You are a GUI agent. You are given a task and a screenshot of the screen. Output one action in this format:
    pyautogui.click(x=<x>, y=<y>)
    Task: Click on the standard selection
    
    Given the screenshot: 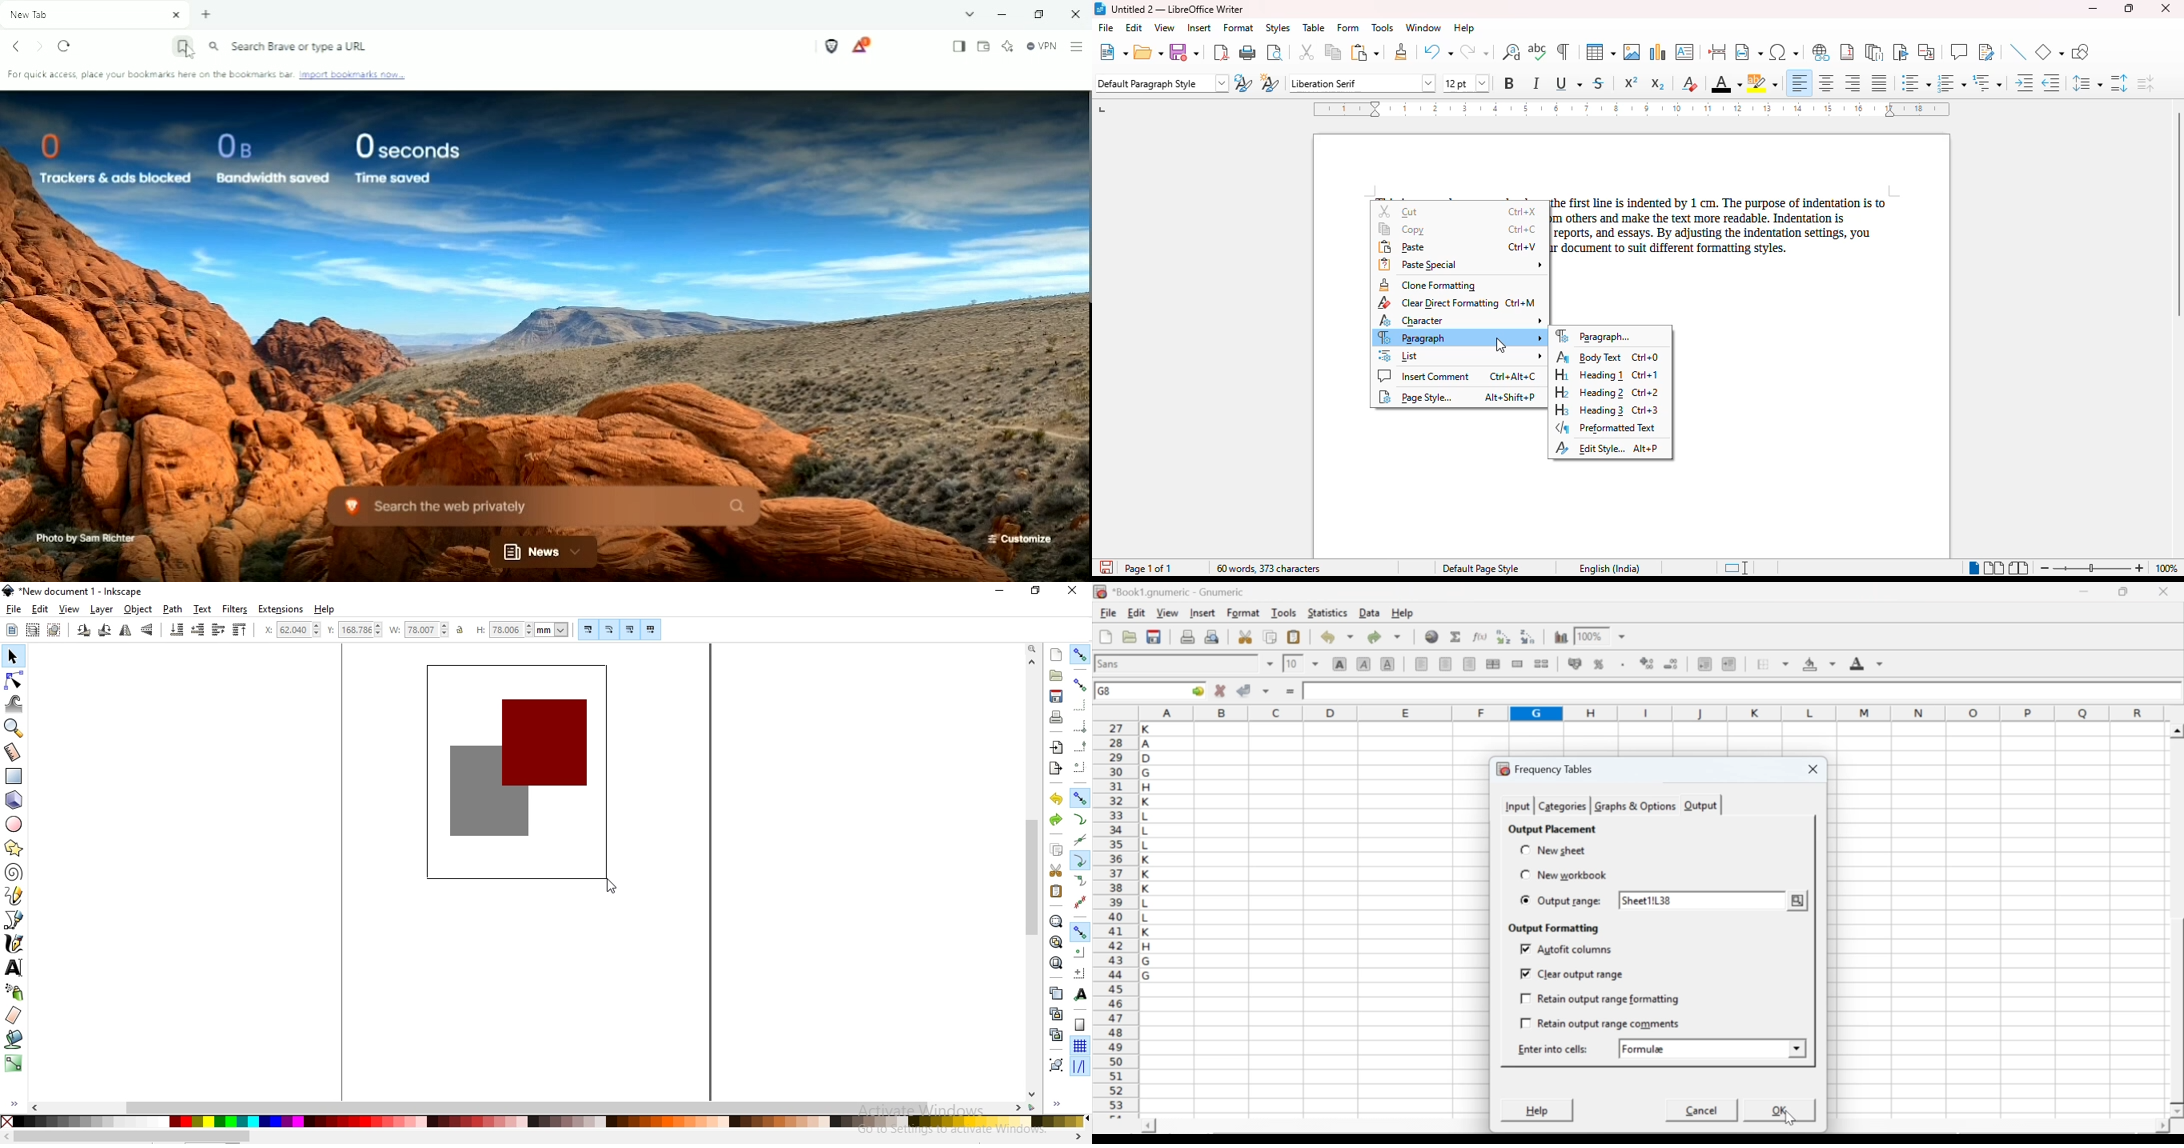 What is the action you would take?
    pyautogui.click(x=1735, y=568)
    